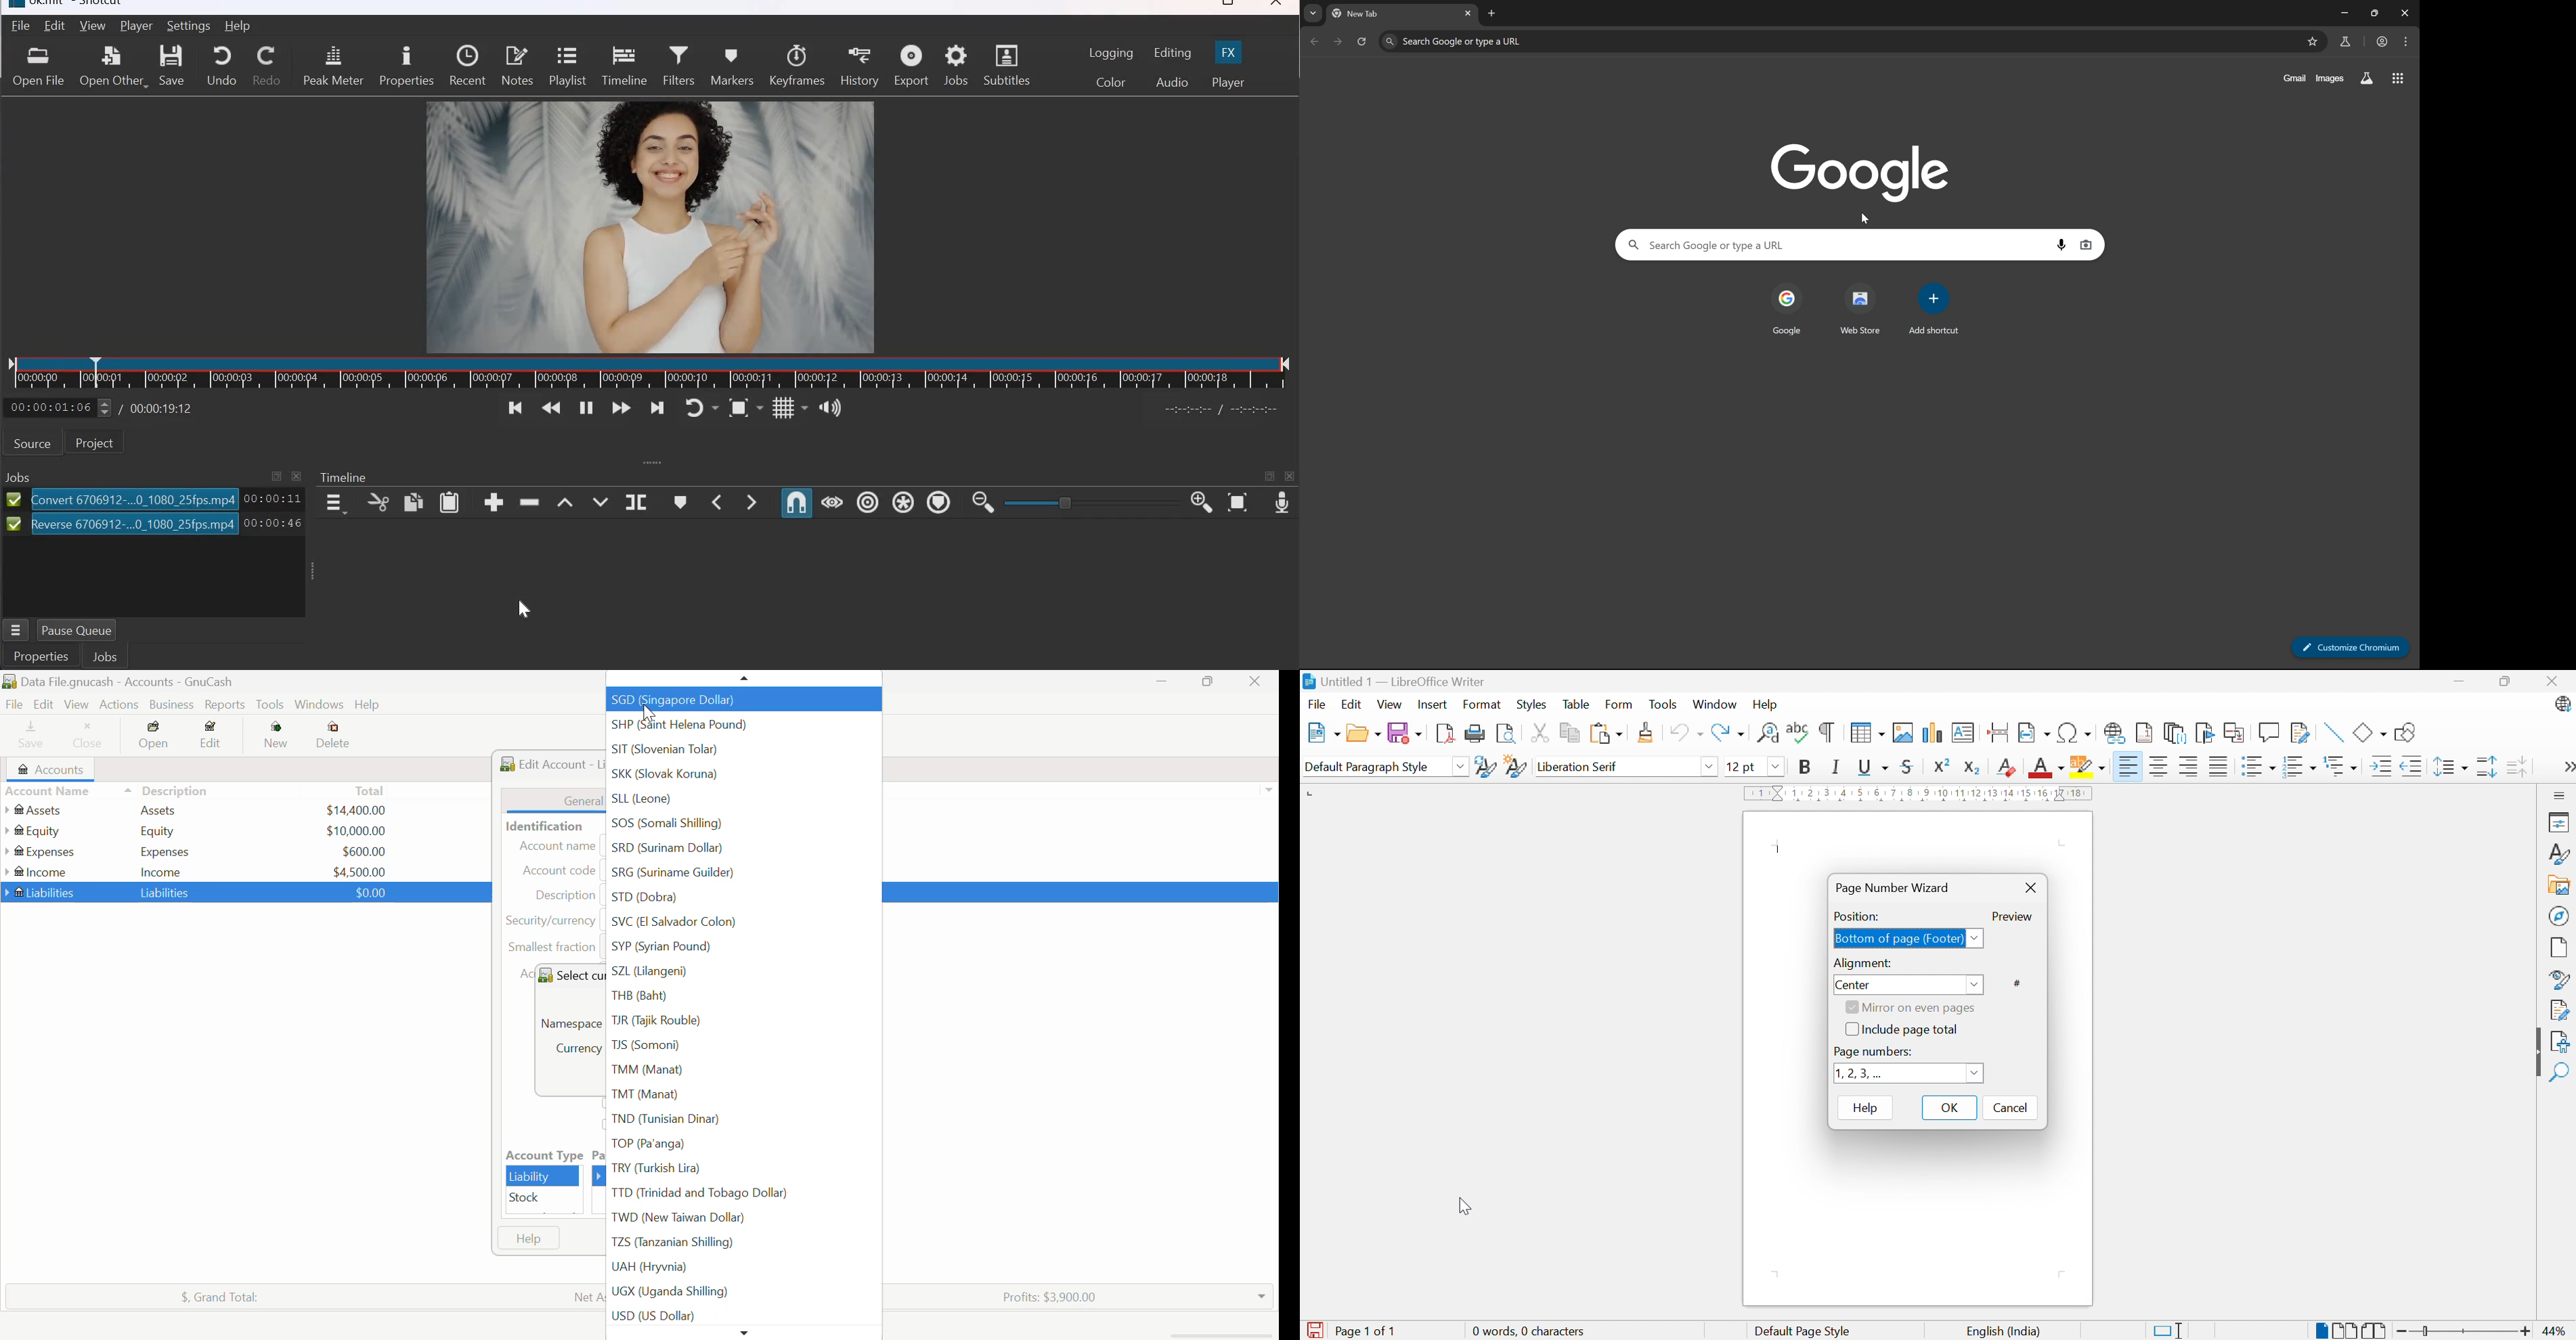 This screenshot has width=2576, height=1344. What do you see at coordinates (113, 64) in the screenshot?
I see `Open other` at bounding box center [113, 64].